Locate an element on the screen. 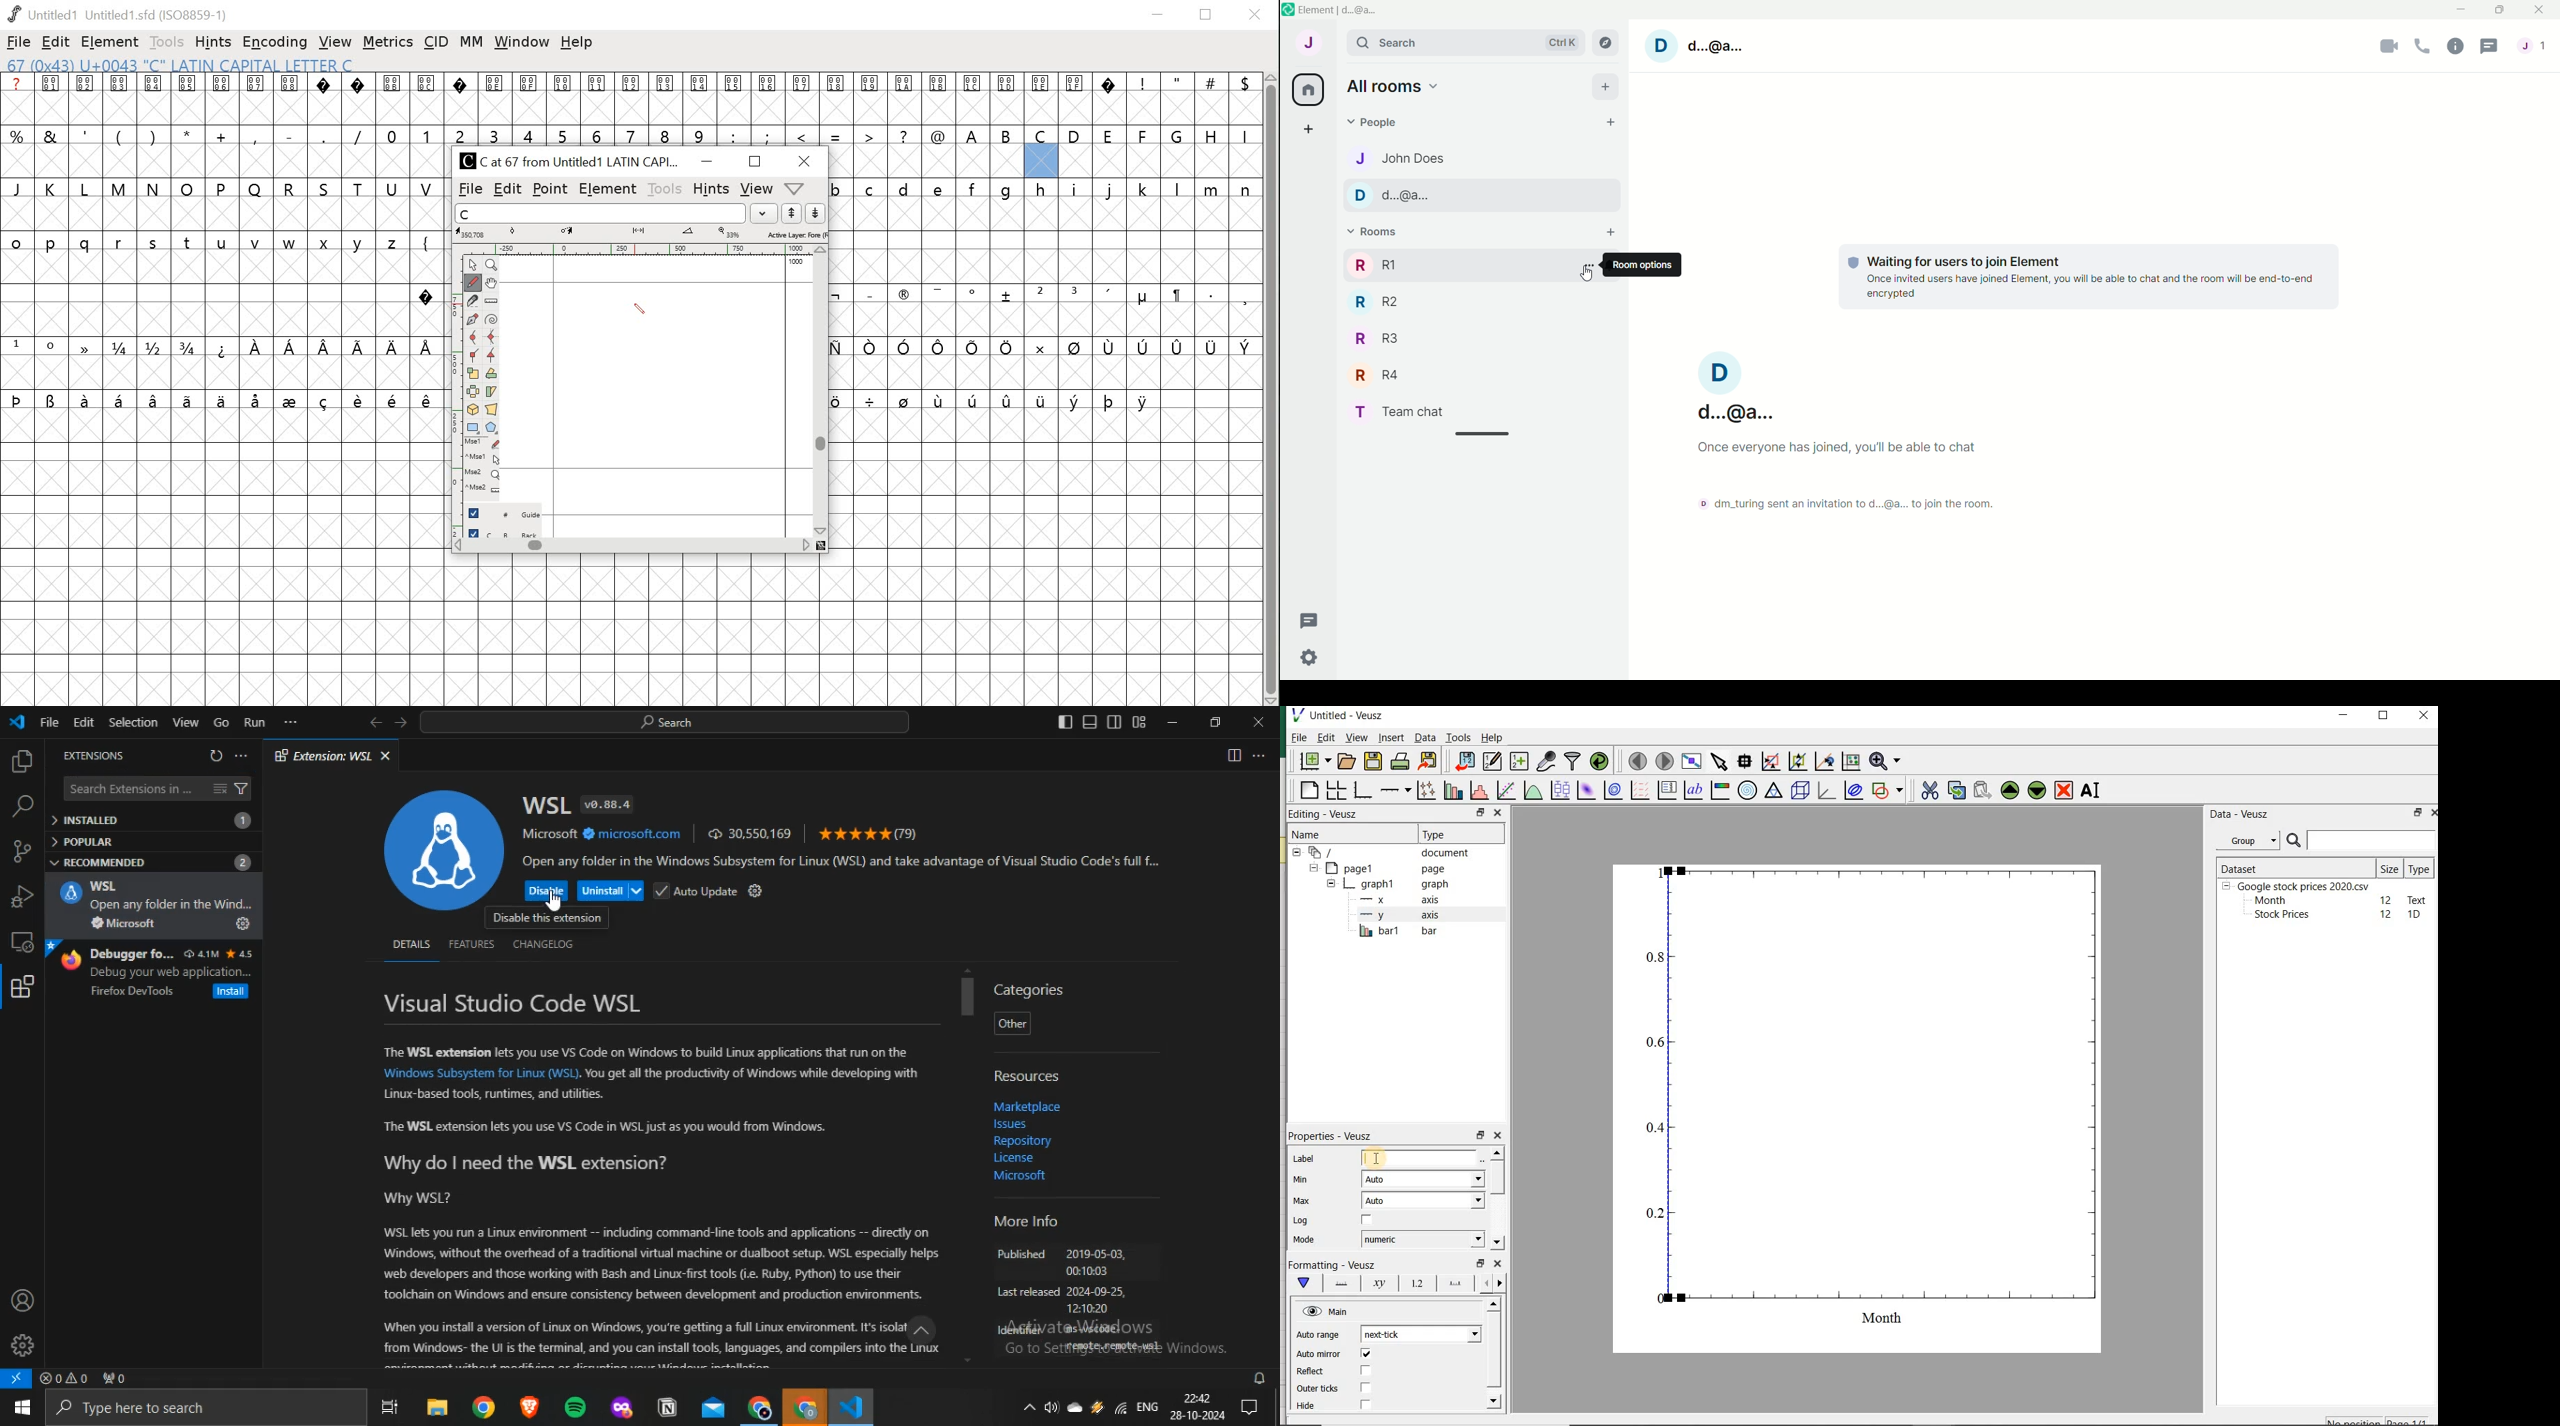  axis line is located at coordinates (1338, 1283).